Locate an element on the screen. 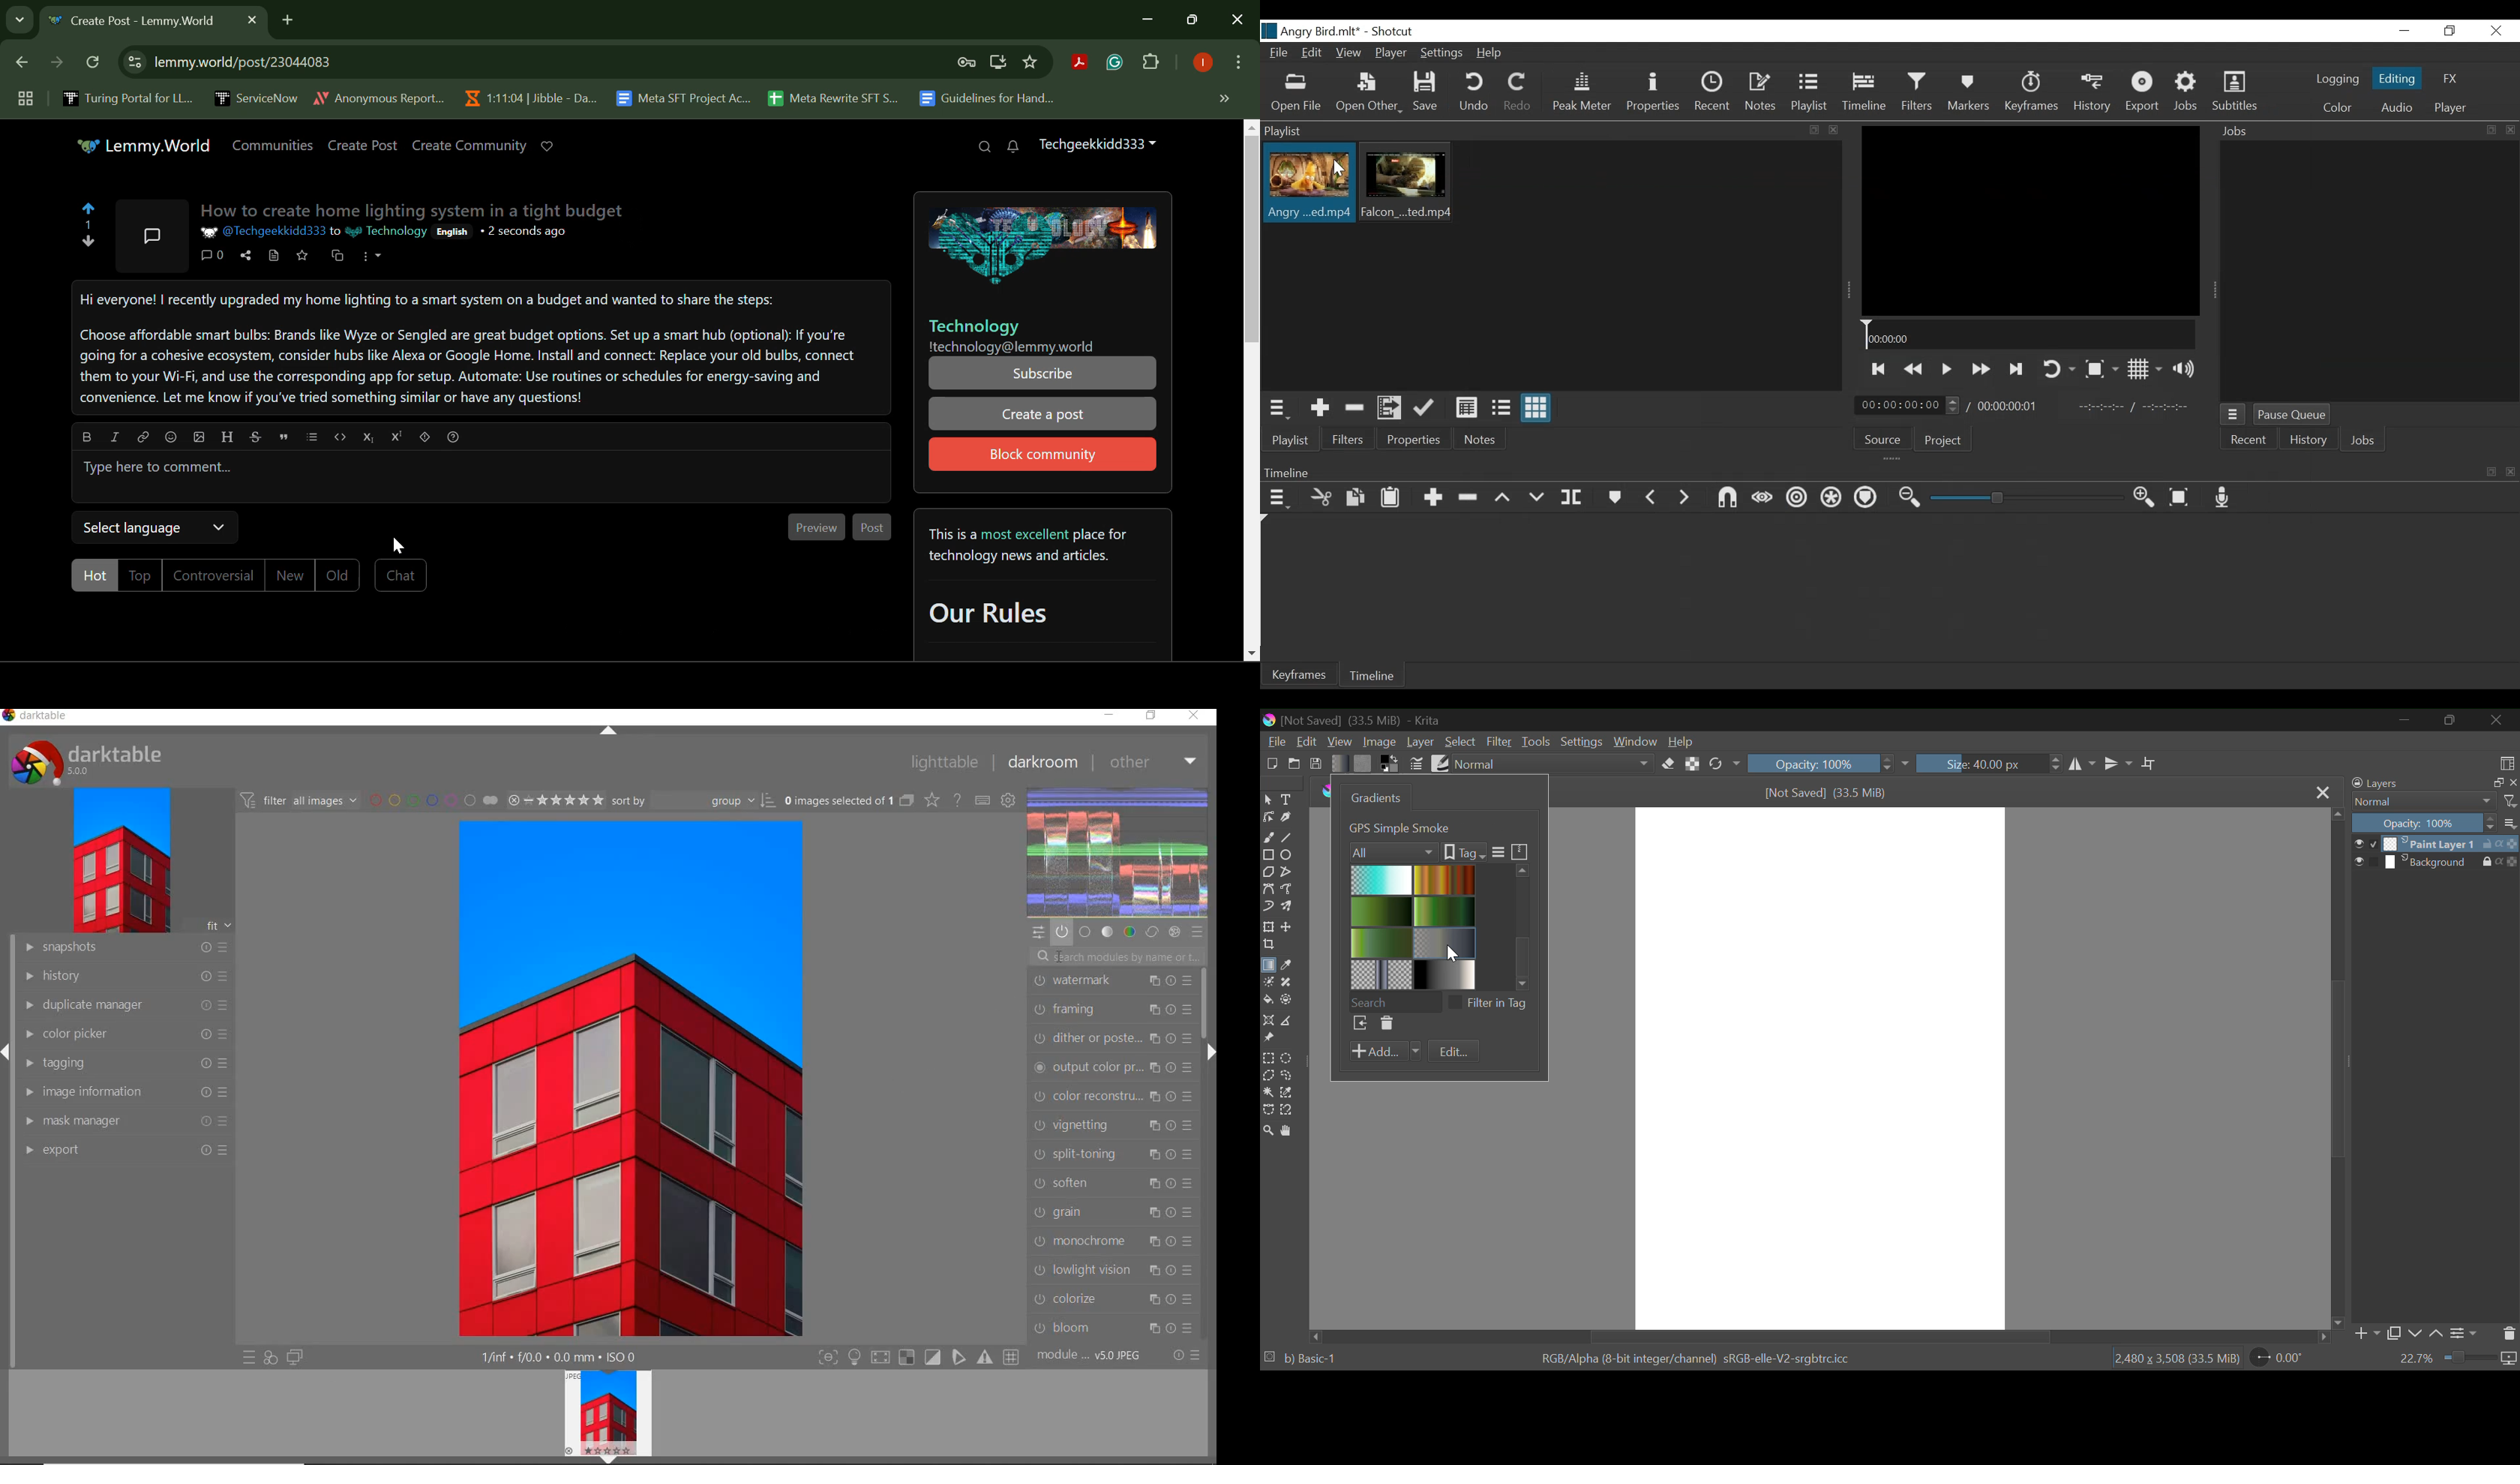 This screenshot has height=1484, width=2520. Edit Shapes is located at coordinates (1268, 817).